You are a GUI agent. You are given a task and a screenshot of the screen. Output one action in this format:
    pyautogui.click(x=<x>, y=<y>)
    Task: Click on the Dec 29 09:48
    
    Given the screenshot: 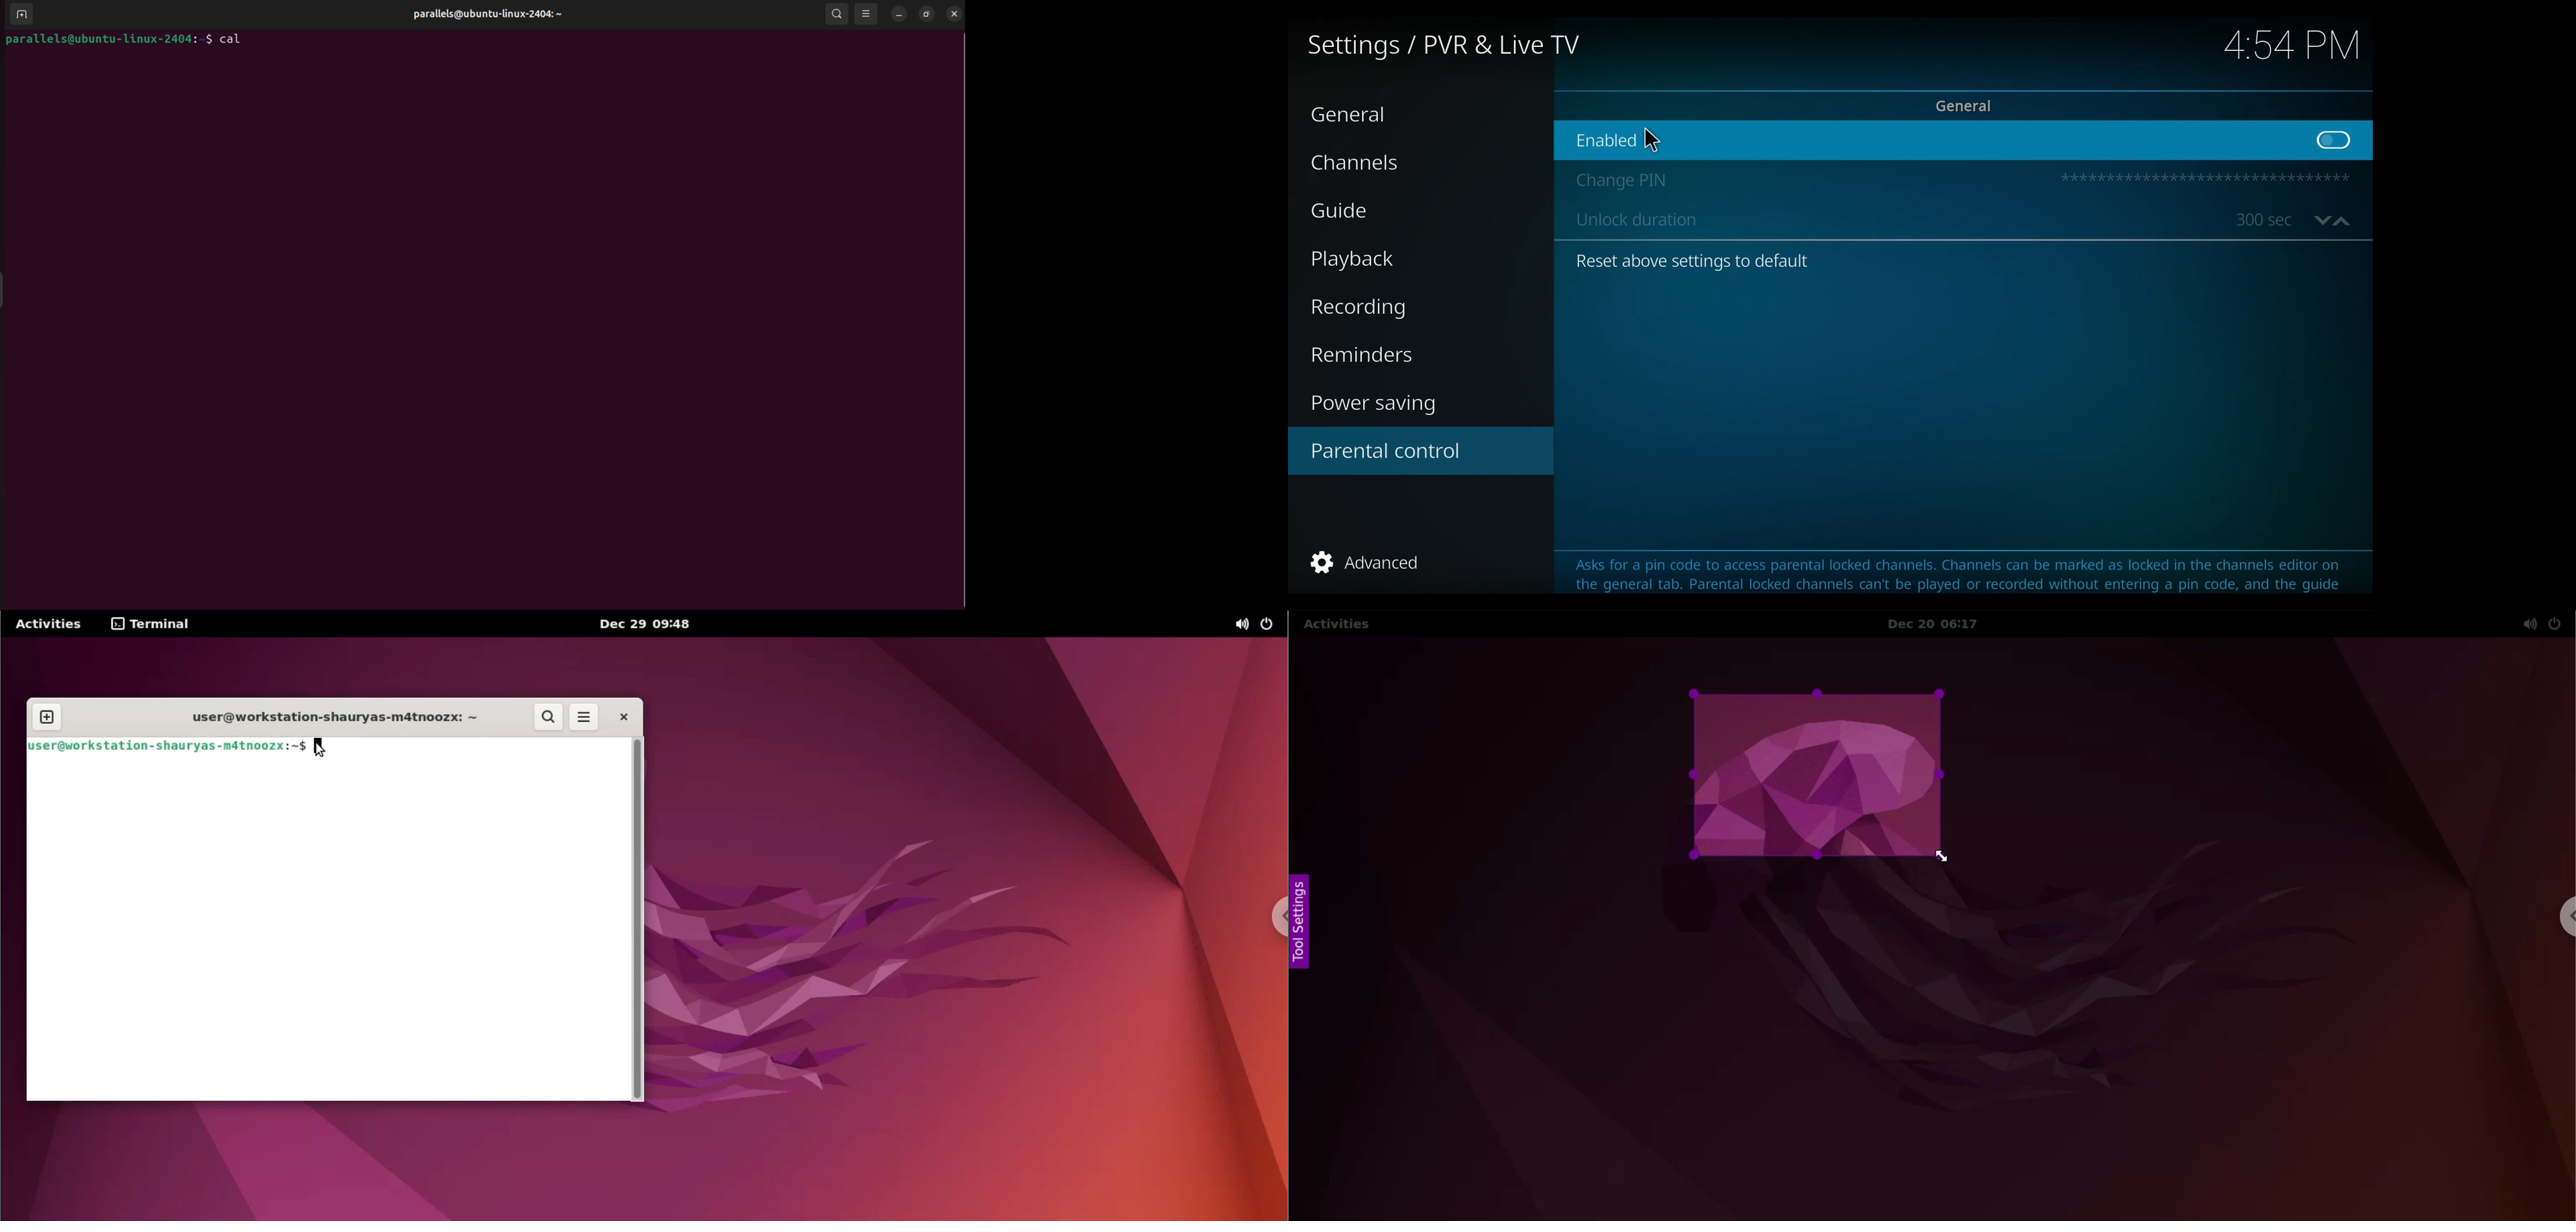 What is the action you would take?
    pyautogui.click(x=659, y=624)
    